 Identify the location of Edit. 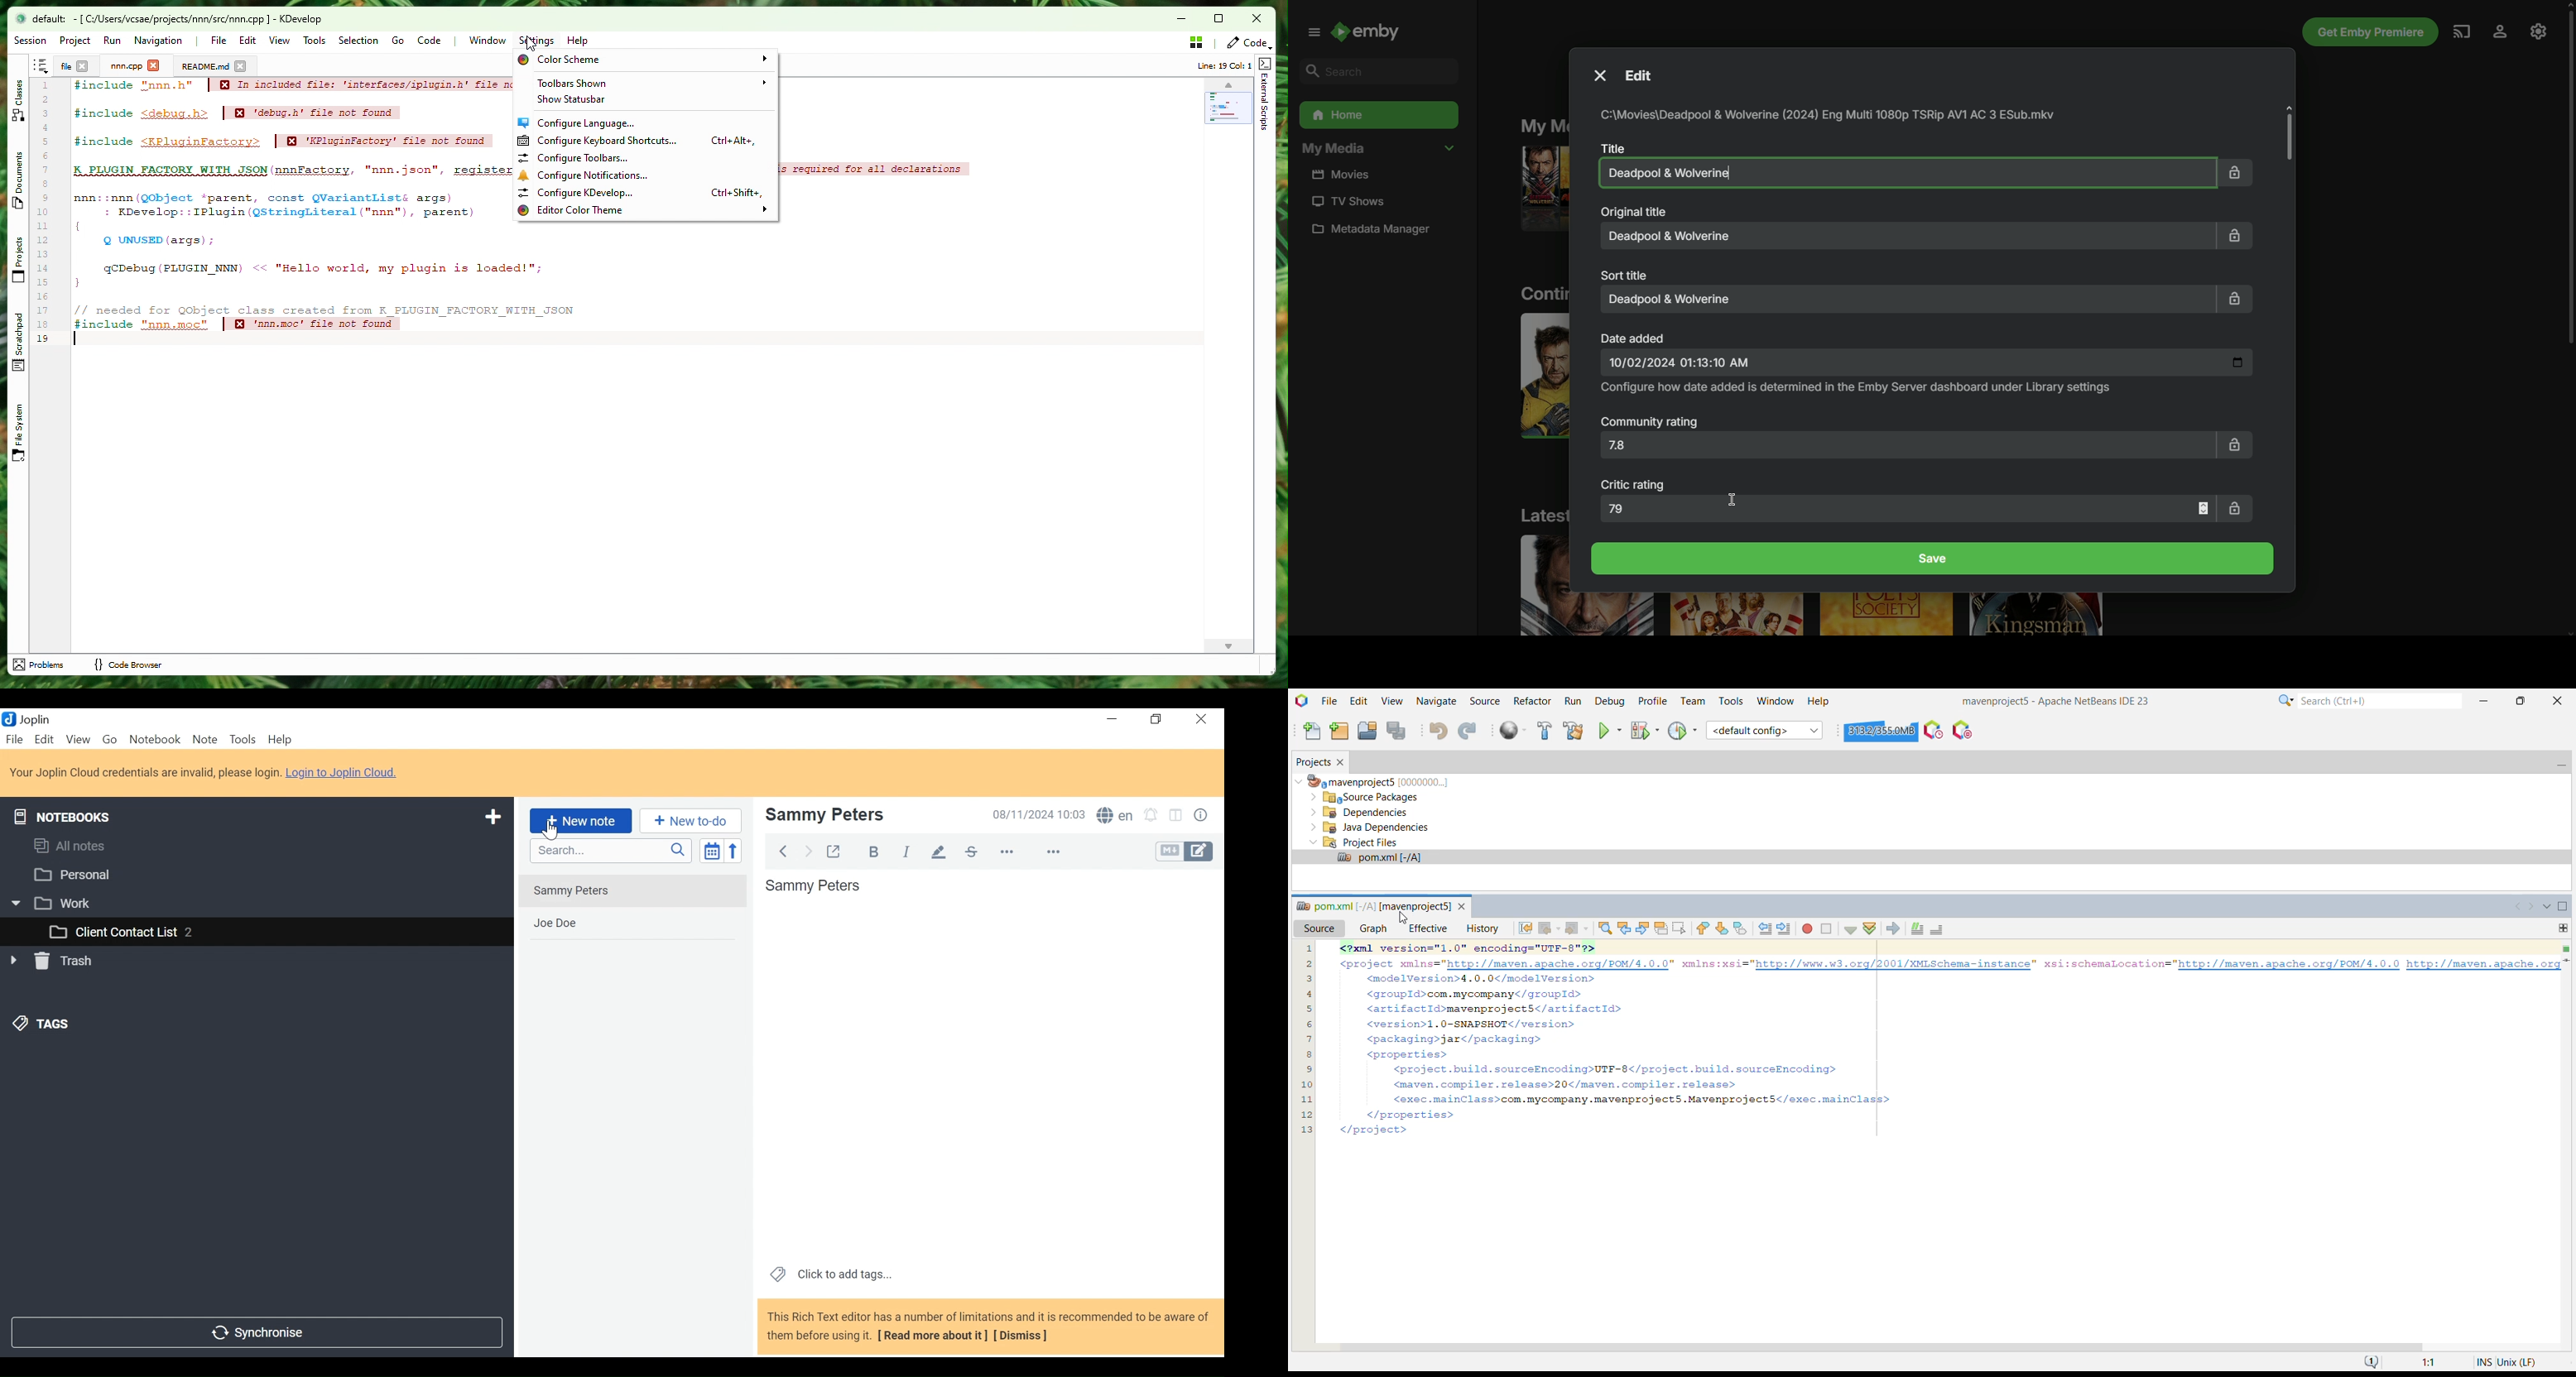
(45, 739).